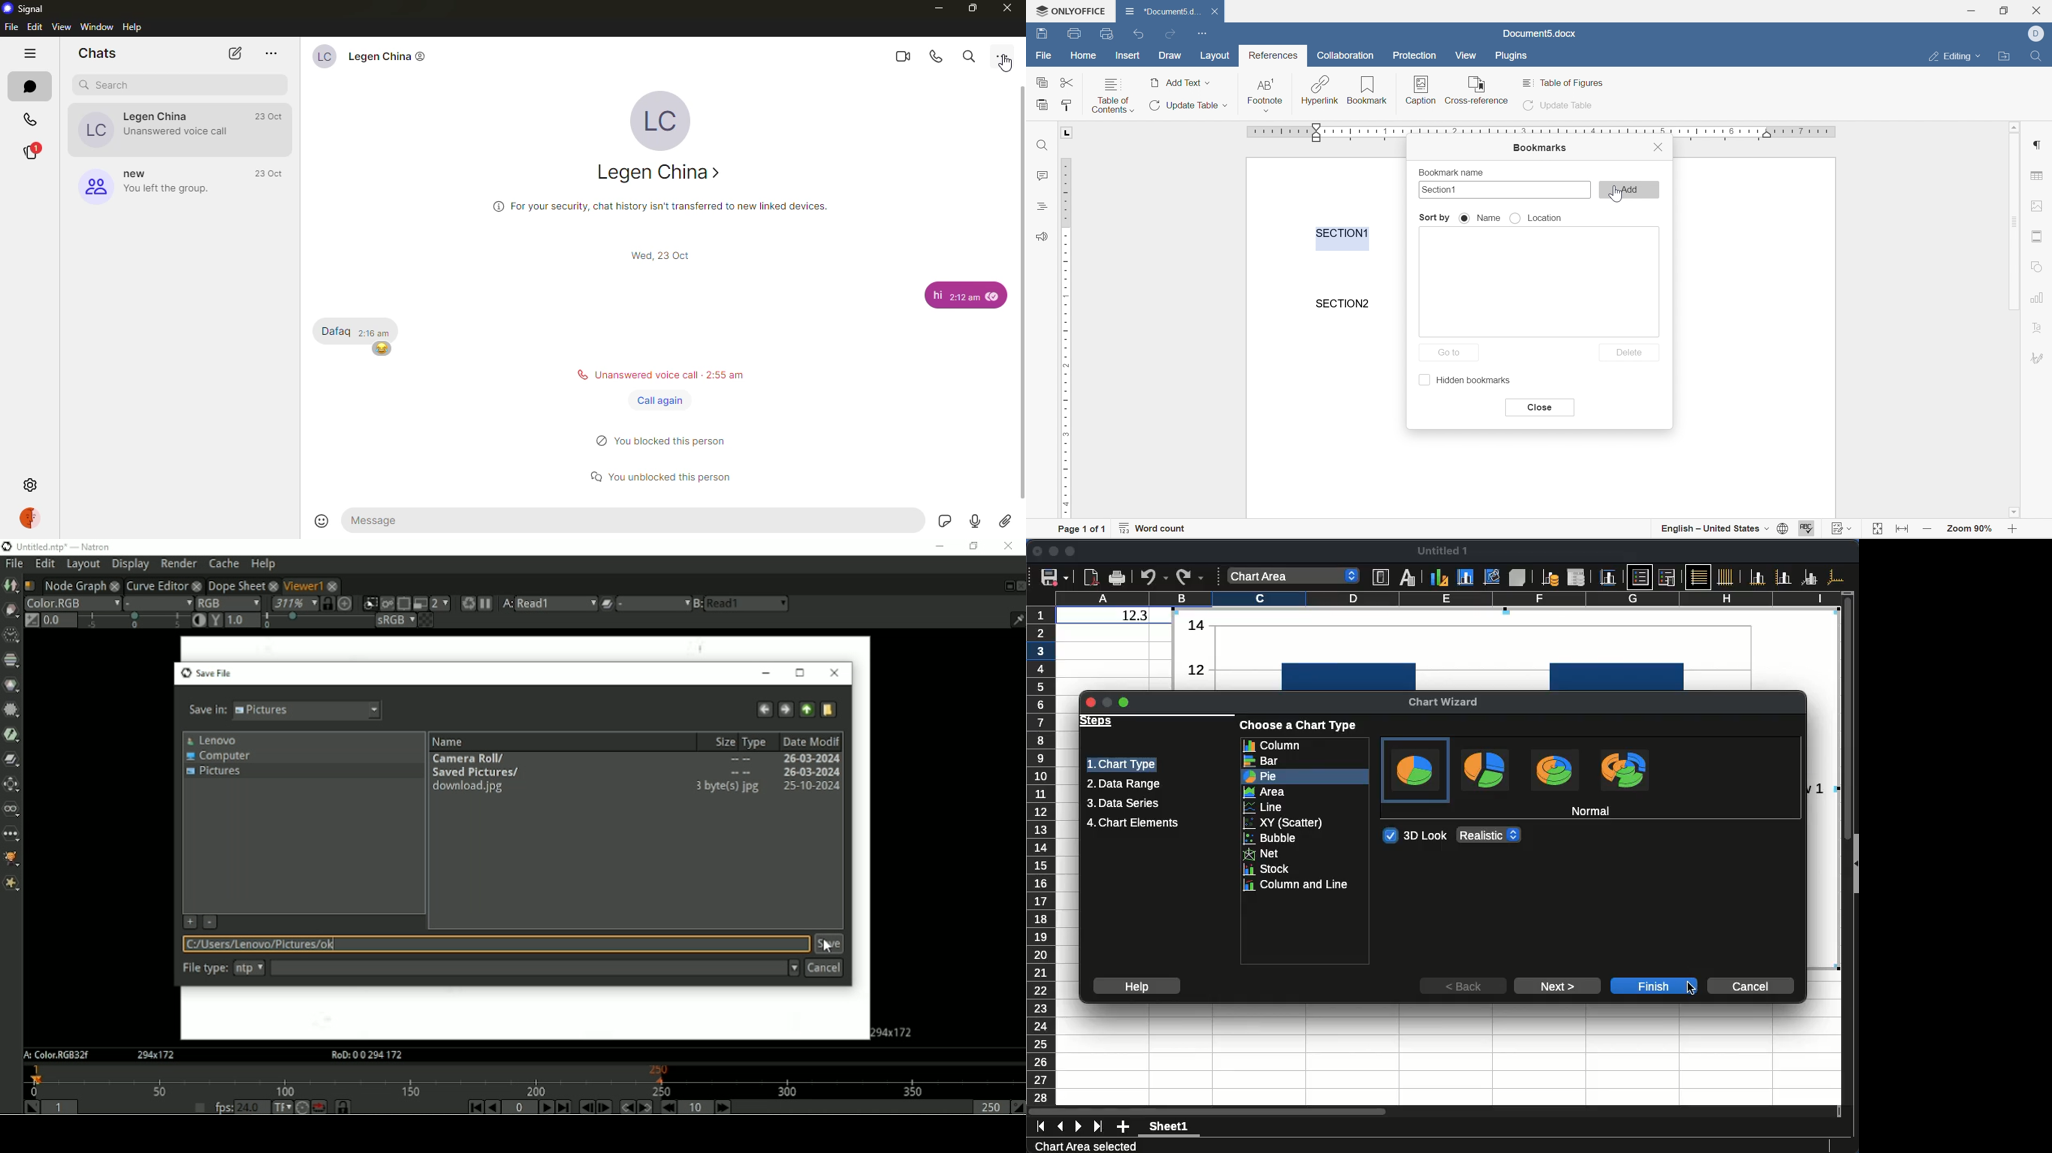  What do you see at coordinates (1124, 702) in the screenshot?
I see `Maximize` at bounding box center [1124, 702].